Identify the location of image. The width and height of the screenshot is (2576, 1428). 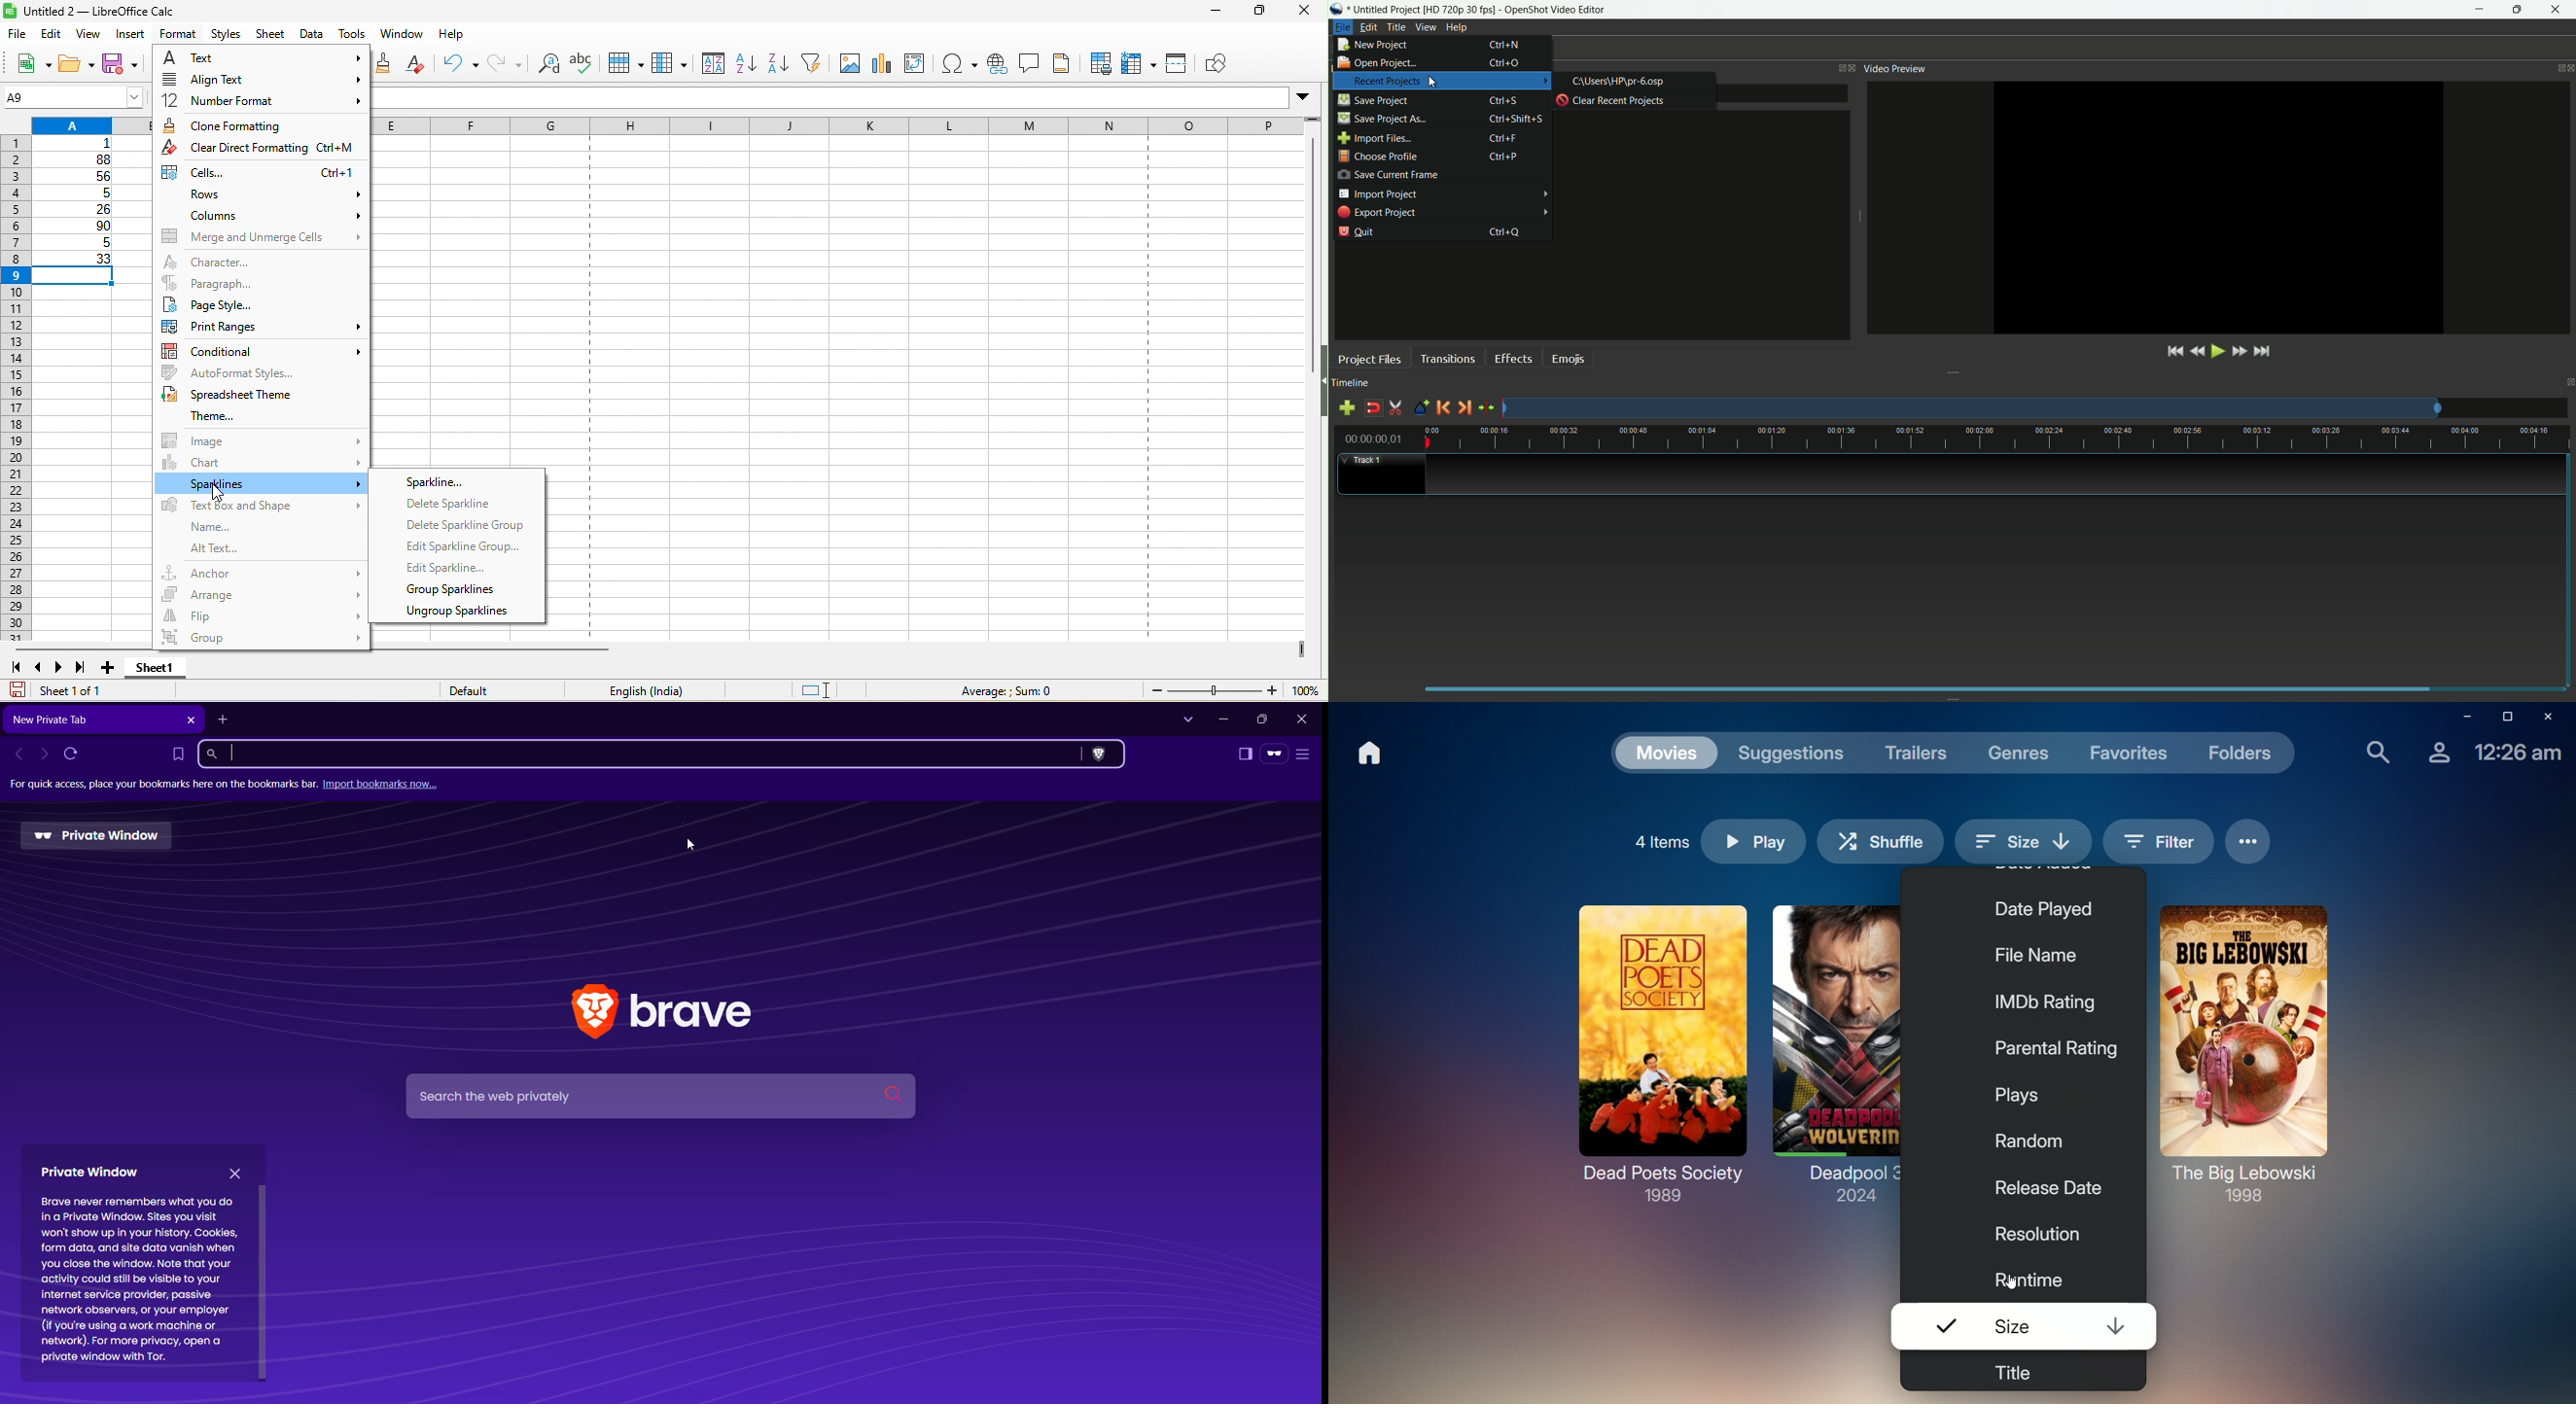
(260, 439).